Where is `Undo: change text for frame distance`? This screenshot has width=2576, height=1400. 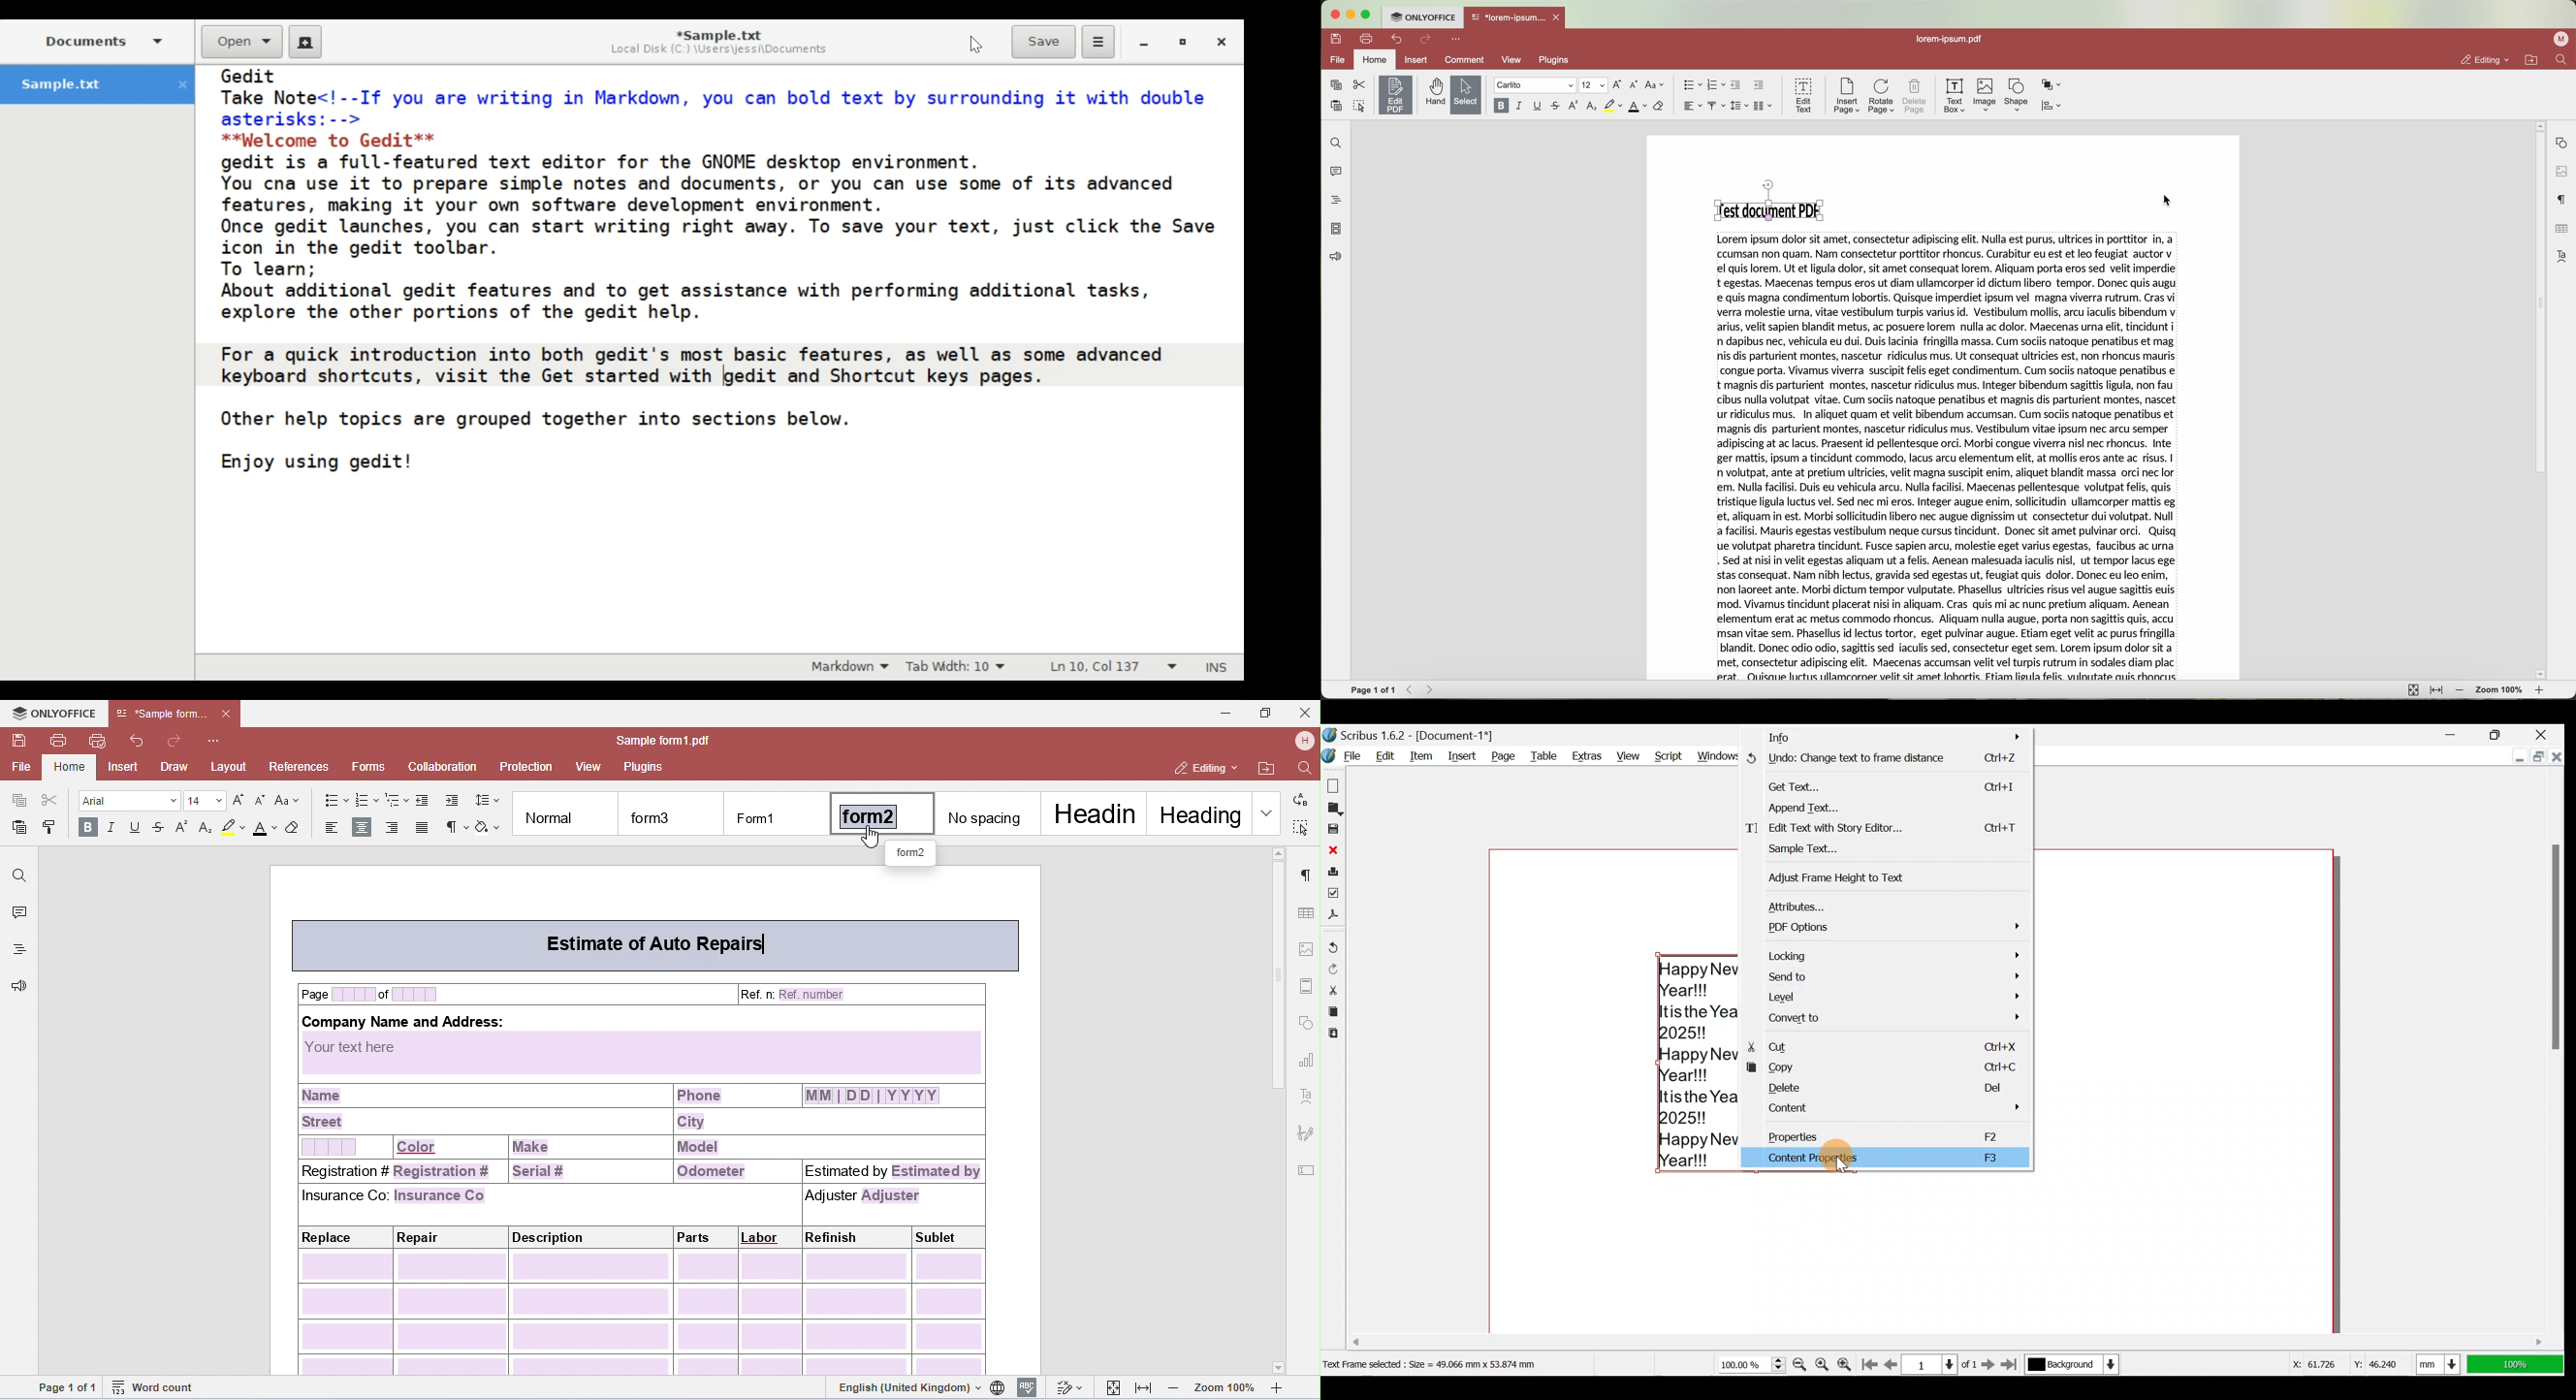
Undo: change text for frame distance is located at coordinates (1889, 760).